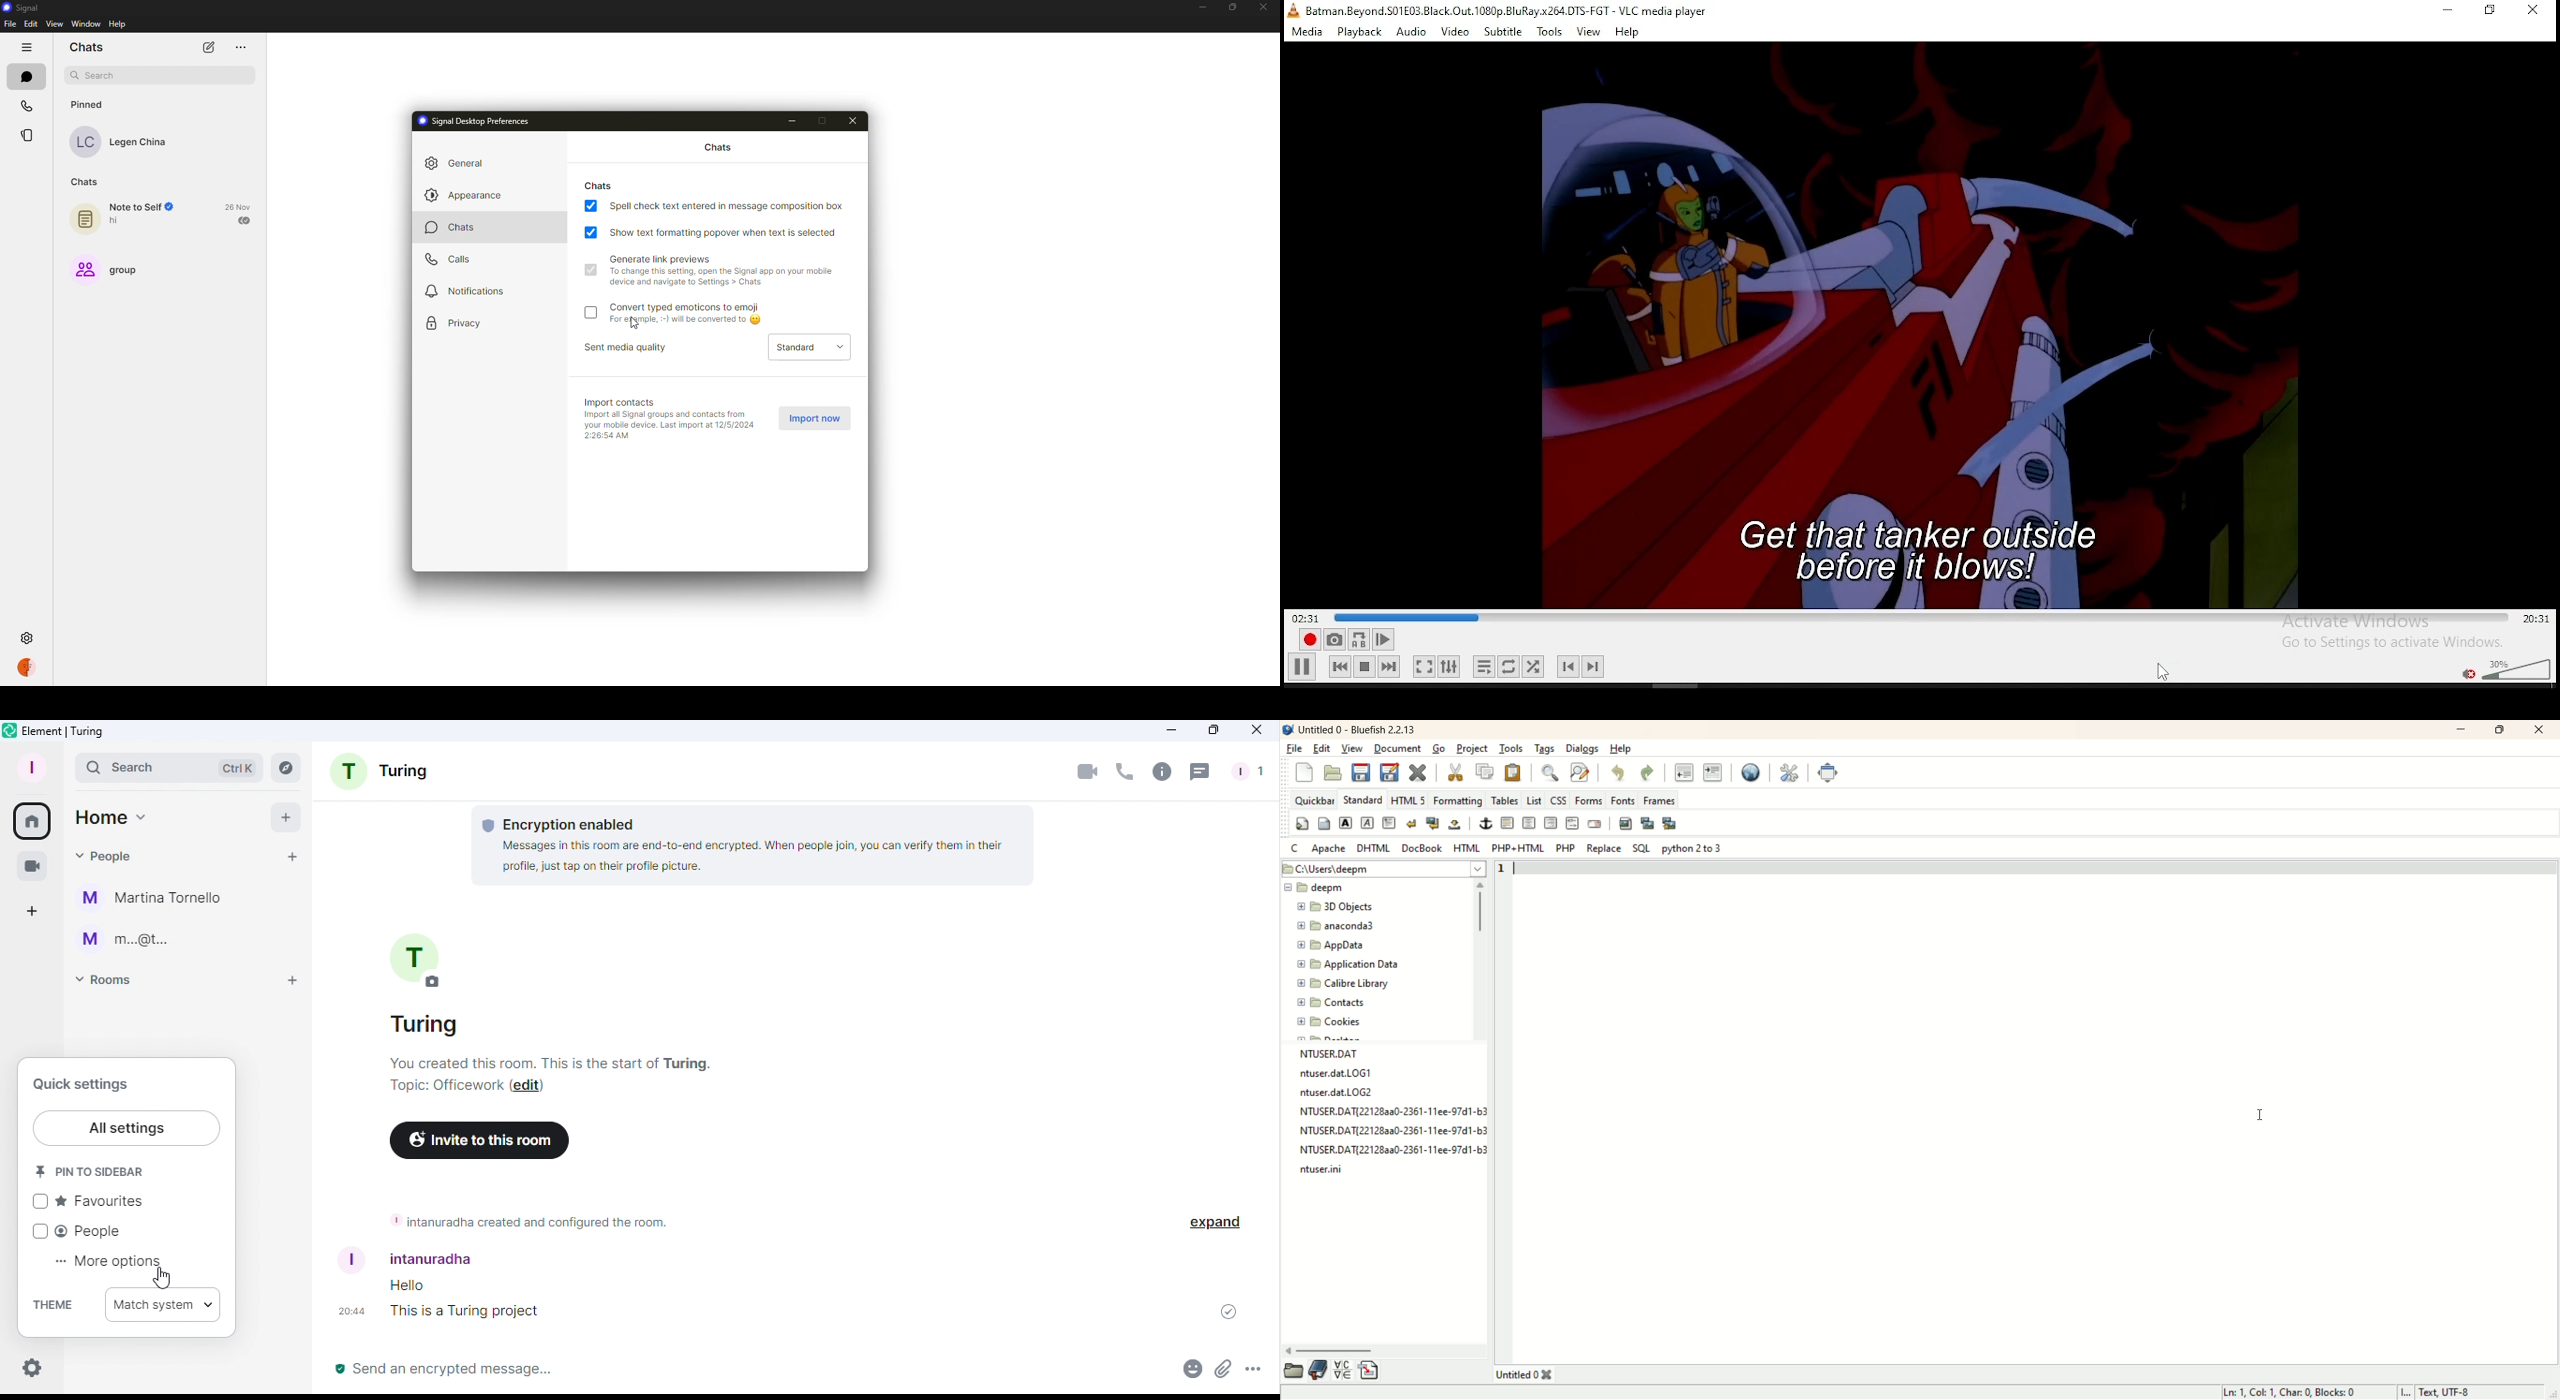 This screenshot has width=2576, height=1400. What do you see at coordinates (2450, 10) in the screenshot?
I see `minimize` at bounding box center [2450, 10].